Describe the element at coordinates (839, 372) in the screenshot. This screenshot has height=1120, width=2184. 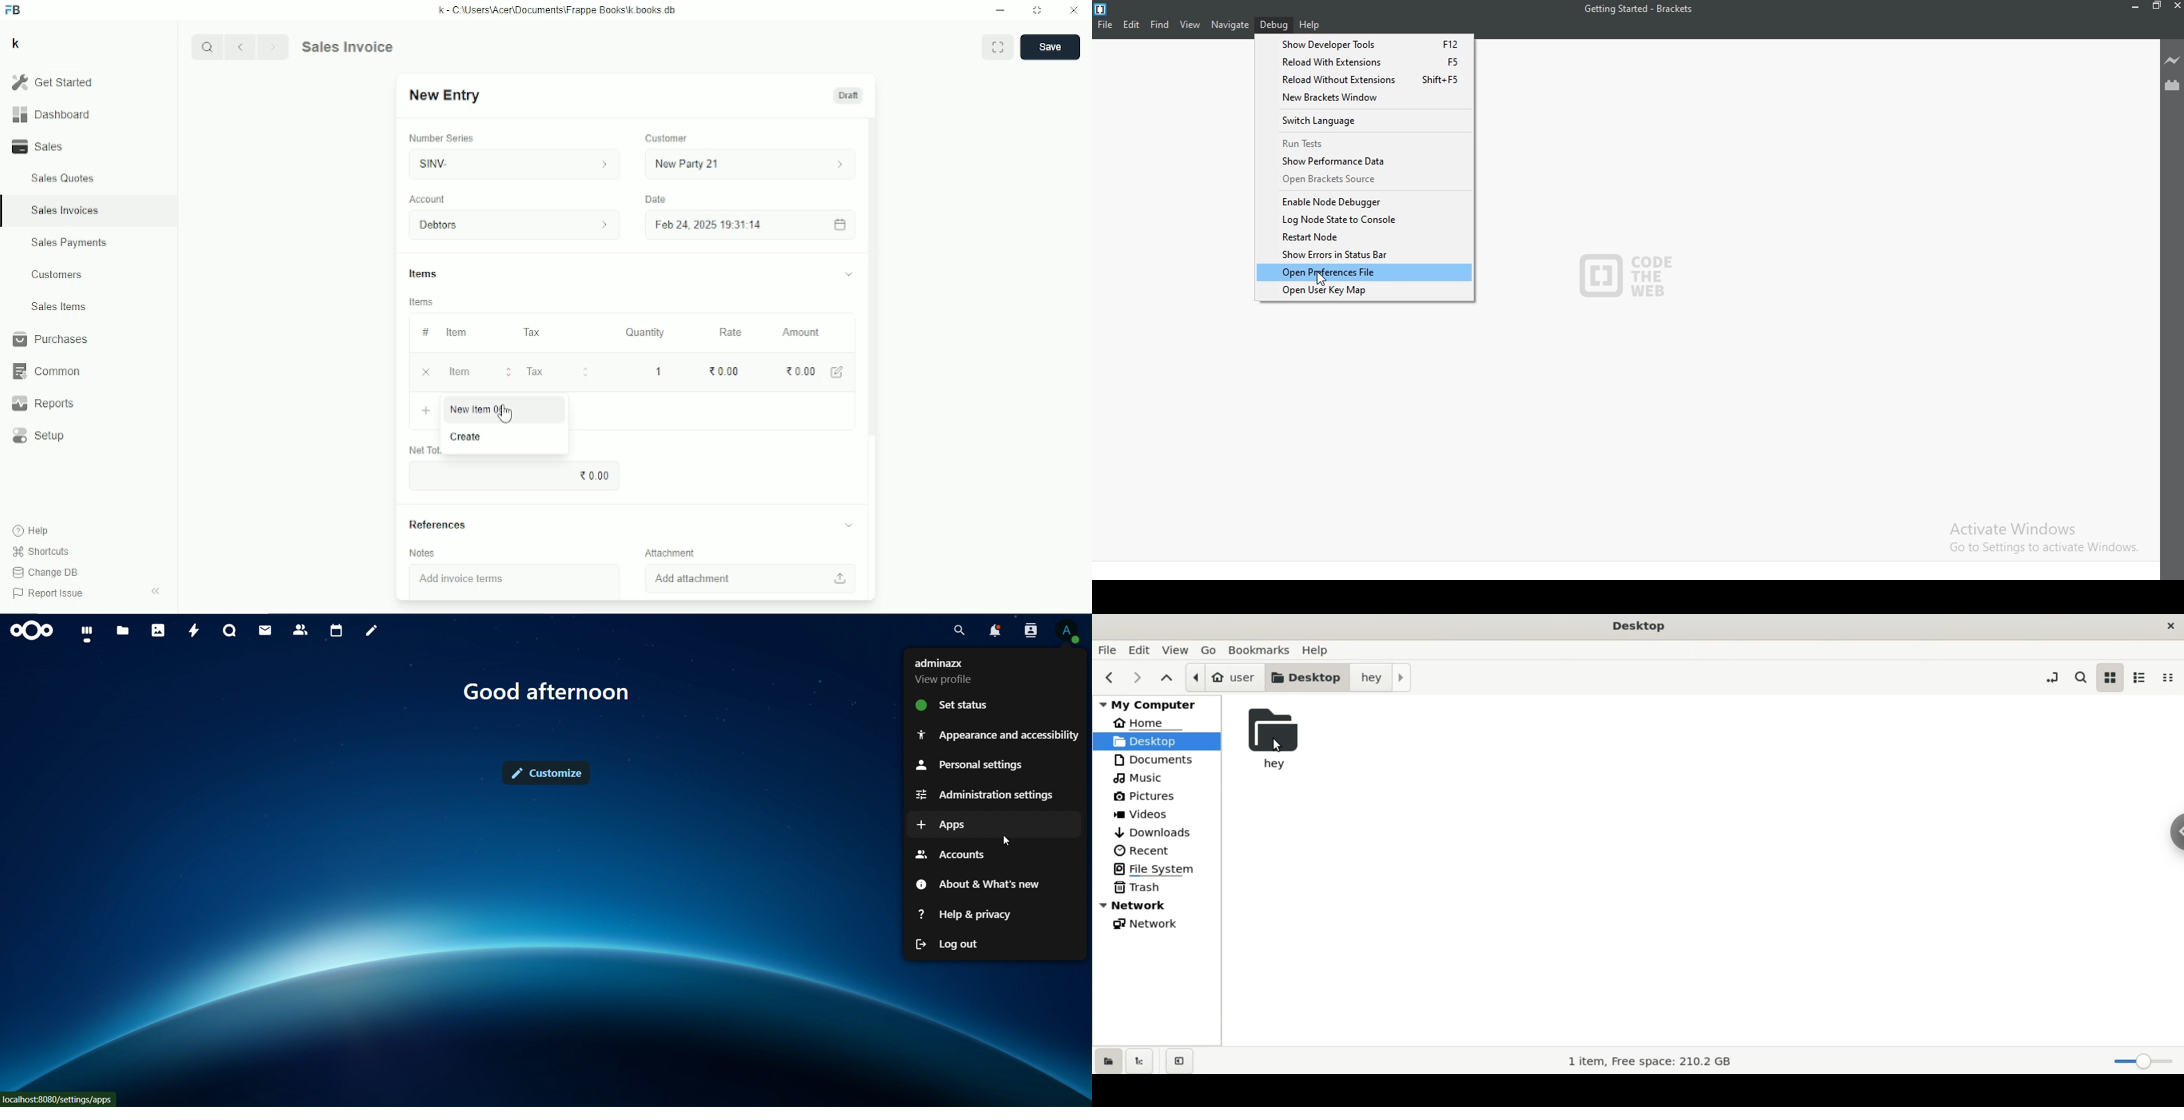
I see `Edit` at that location.